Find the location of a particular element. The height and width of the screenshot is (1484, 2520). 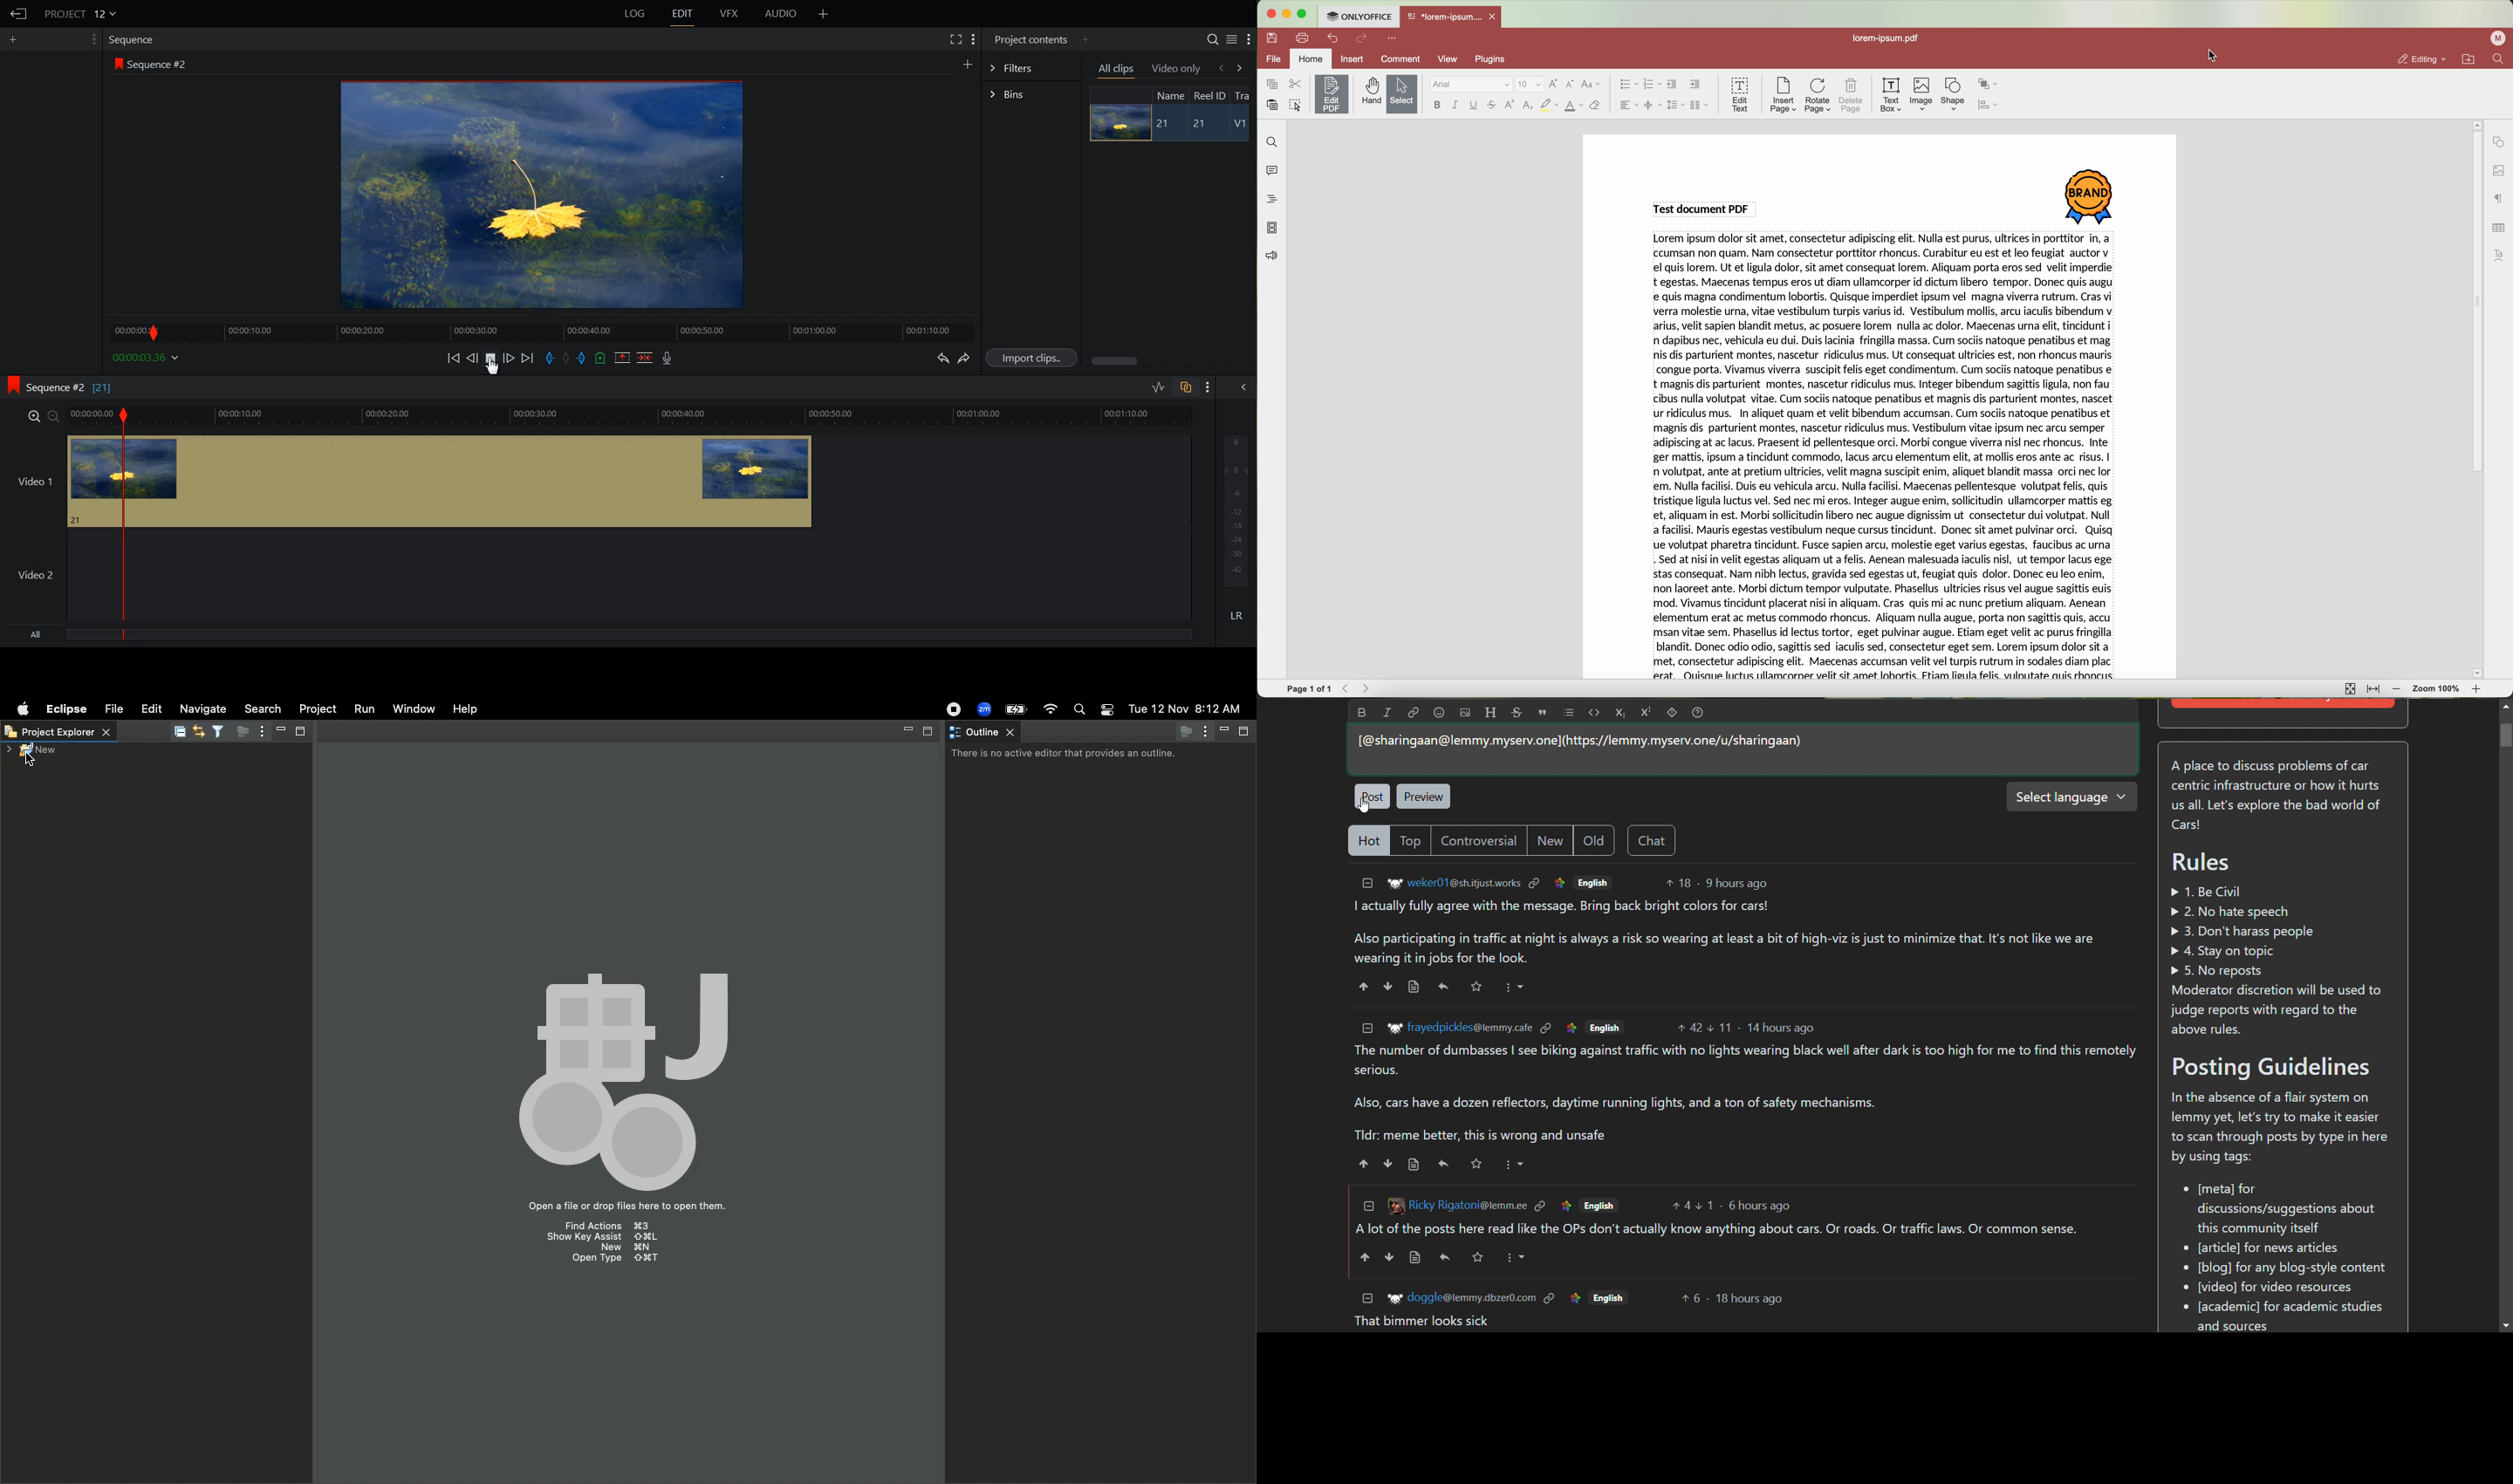

minimize is located at coordinates (1286, 13).